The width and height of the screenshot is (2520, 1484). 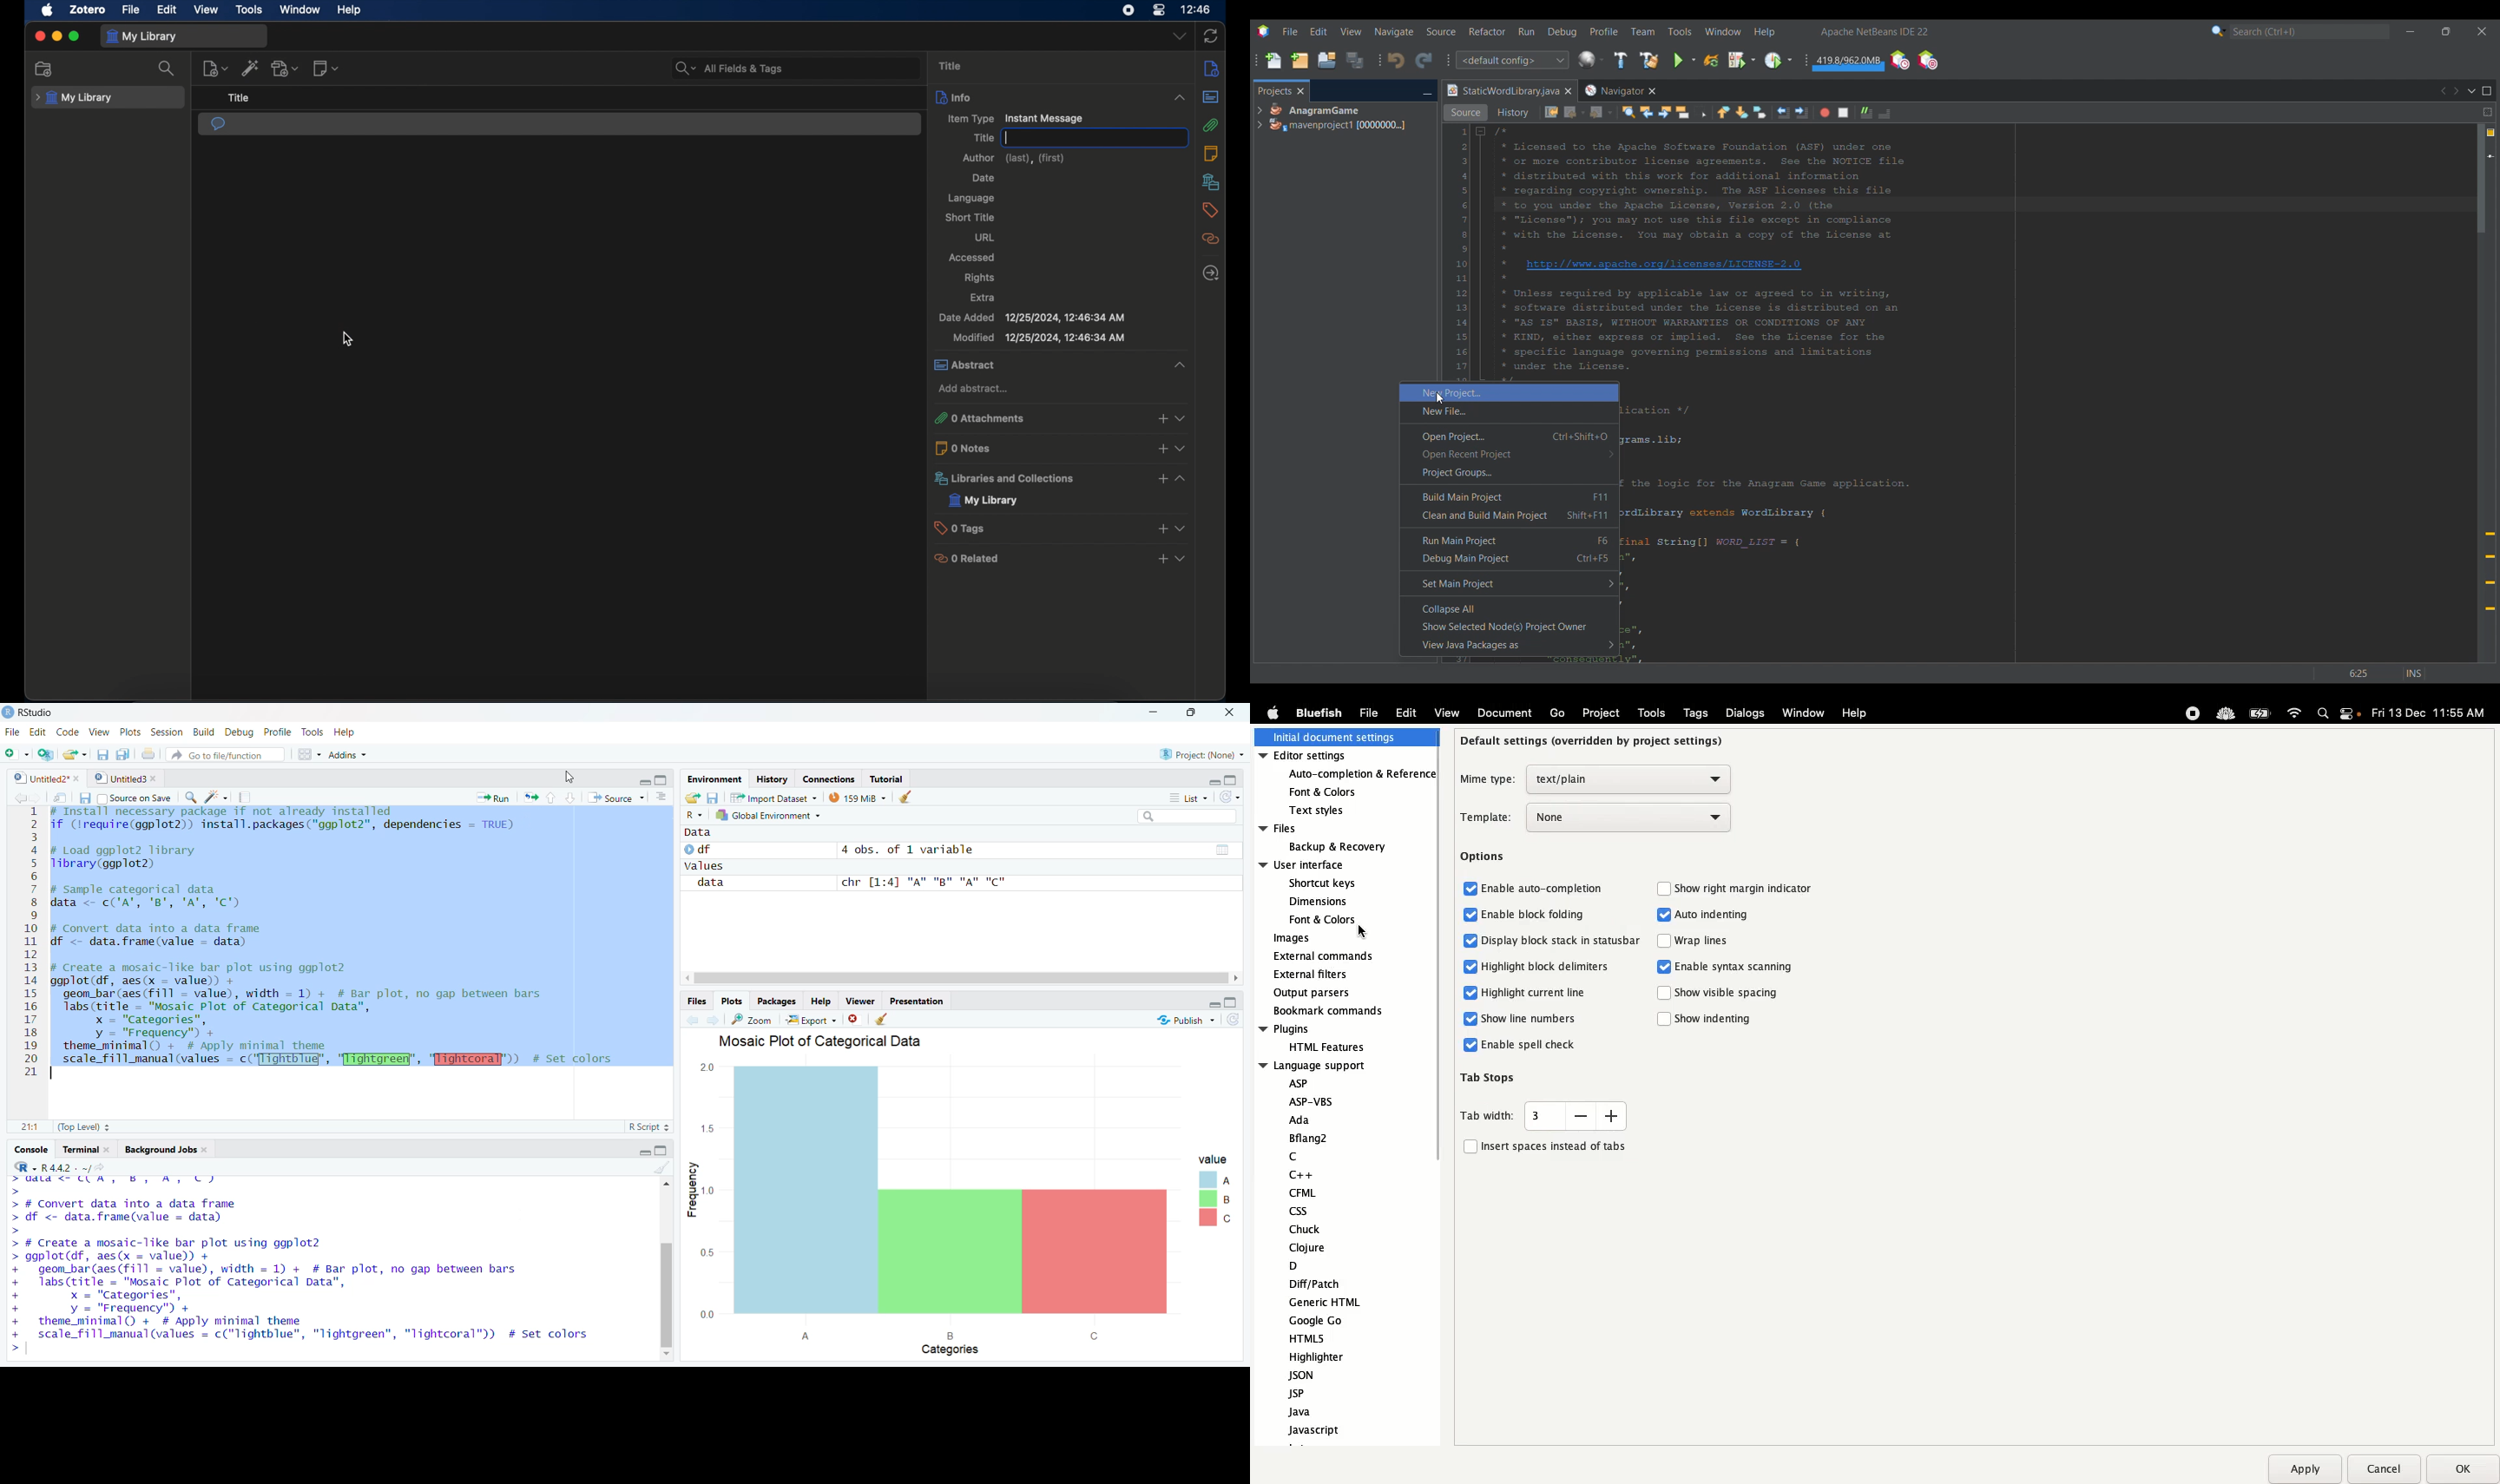 I want to click on Clean, so click(x=882, y=1020).